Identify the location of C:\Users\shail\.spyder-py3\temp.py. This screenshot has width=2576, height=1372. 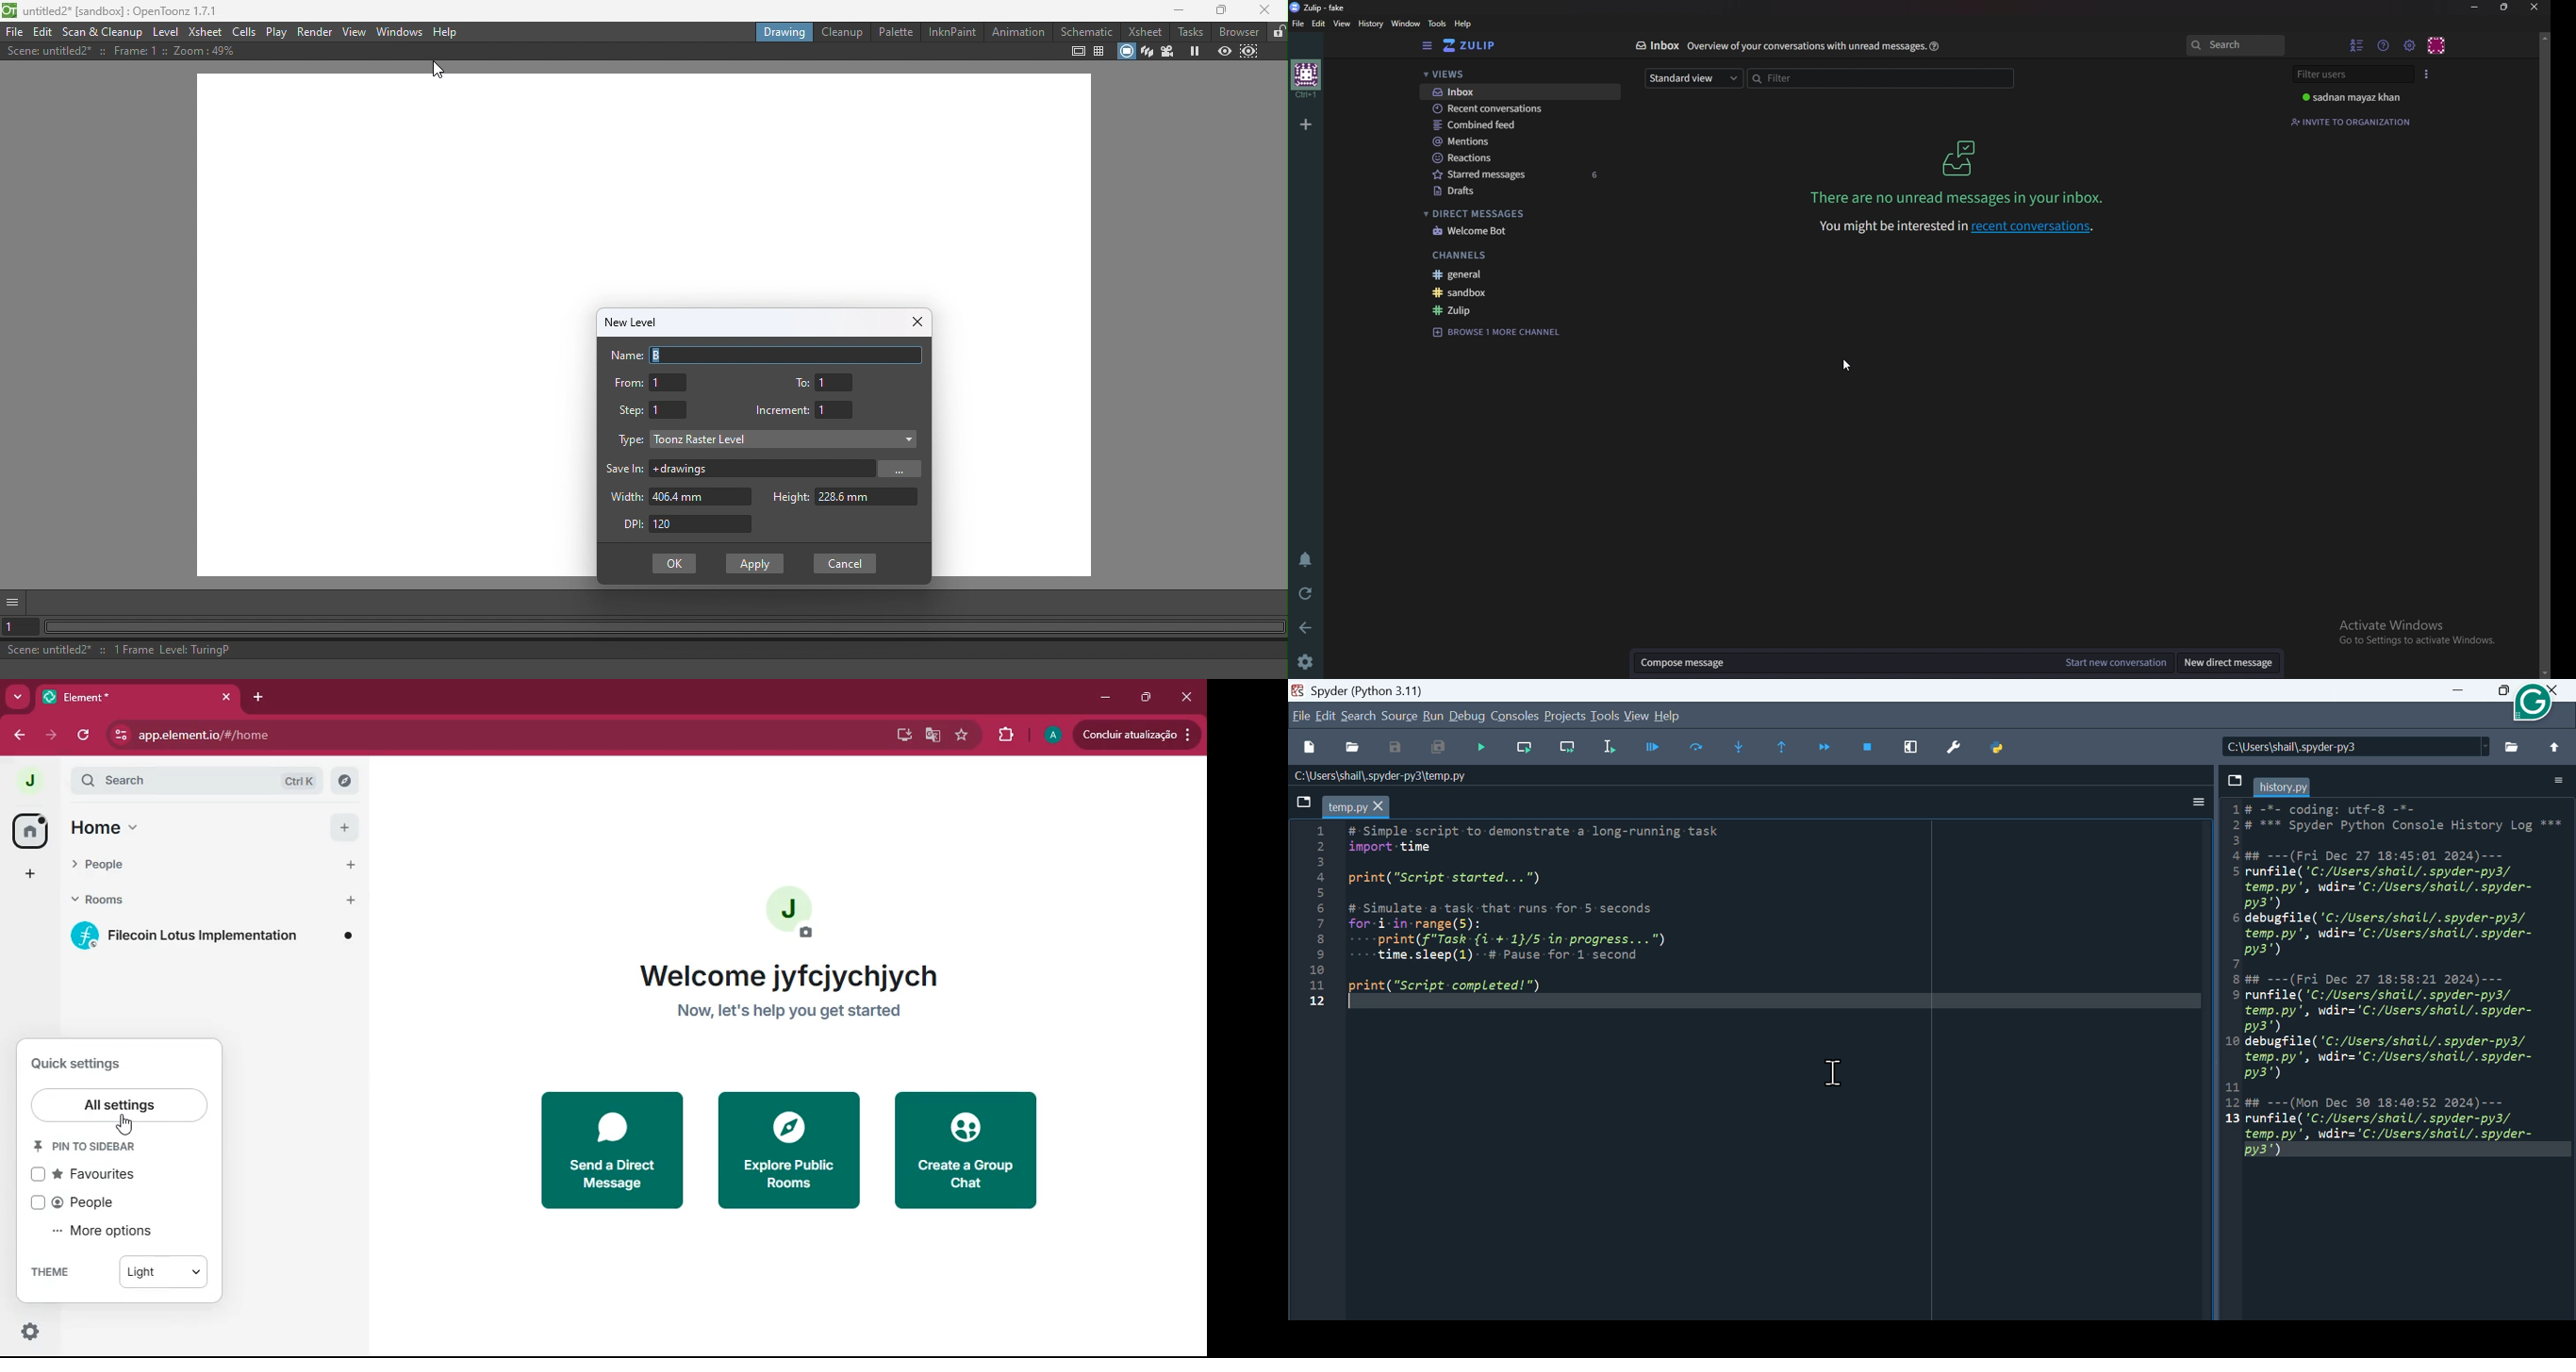
(1391, 776).